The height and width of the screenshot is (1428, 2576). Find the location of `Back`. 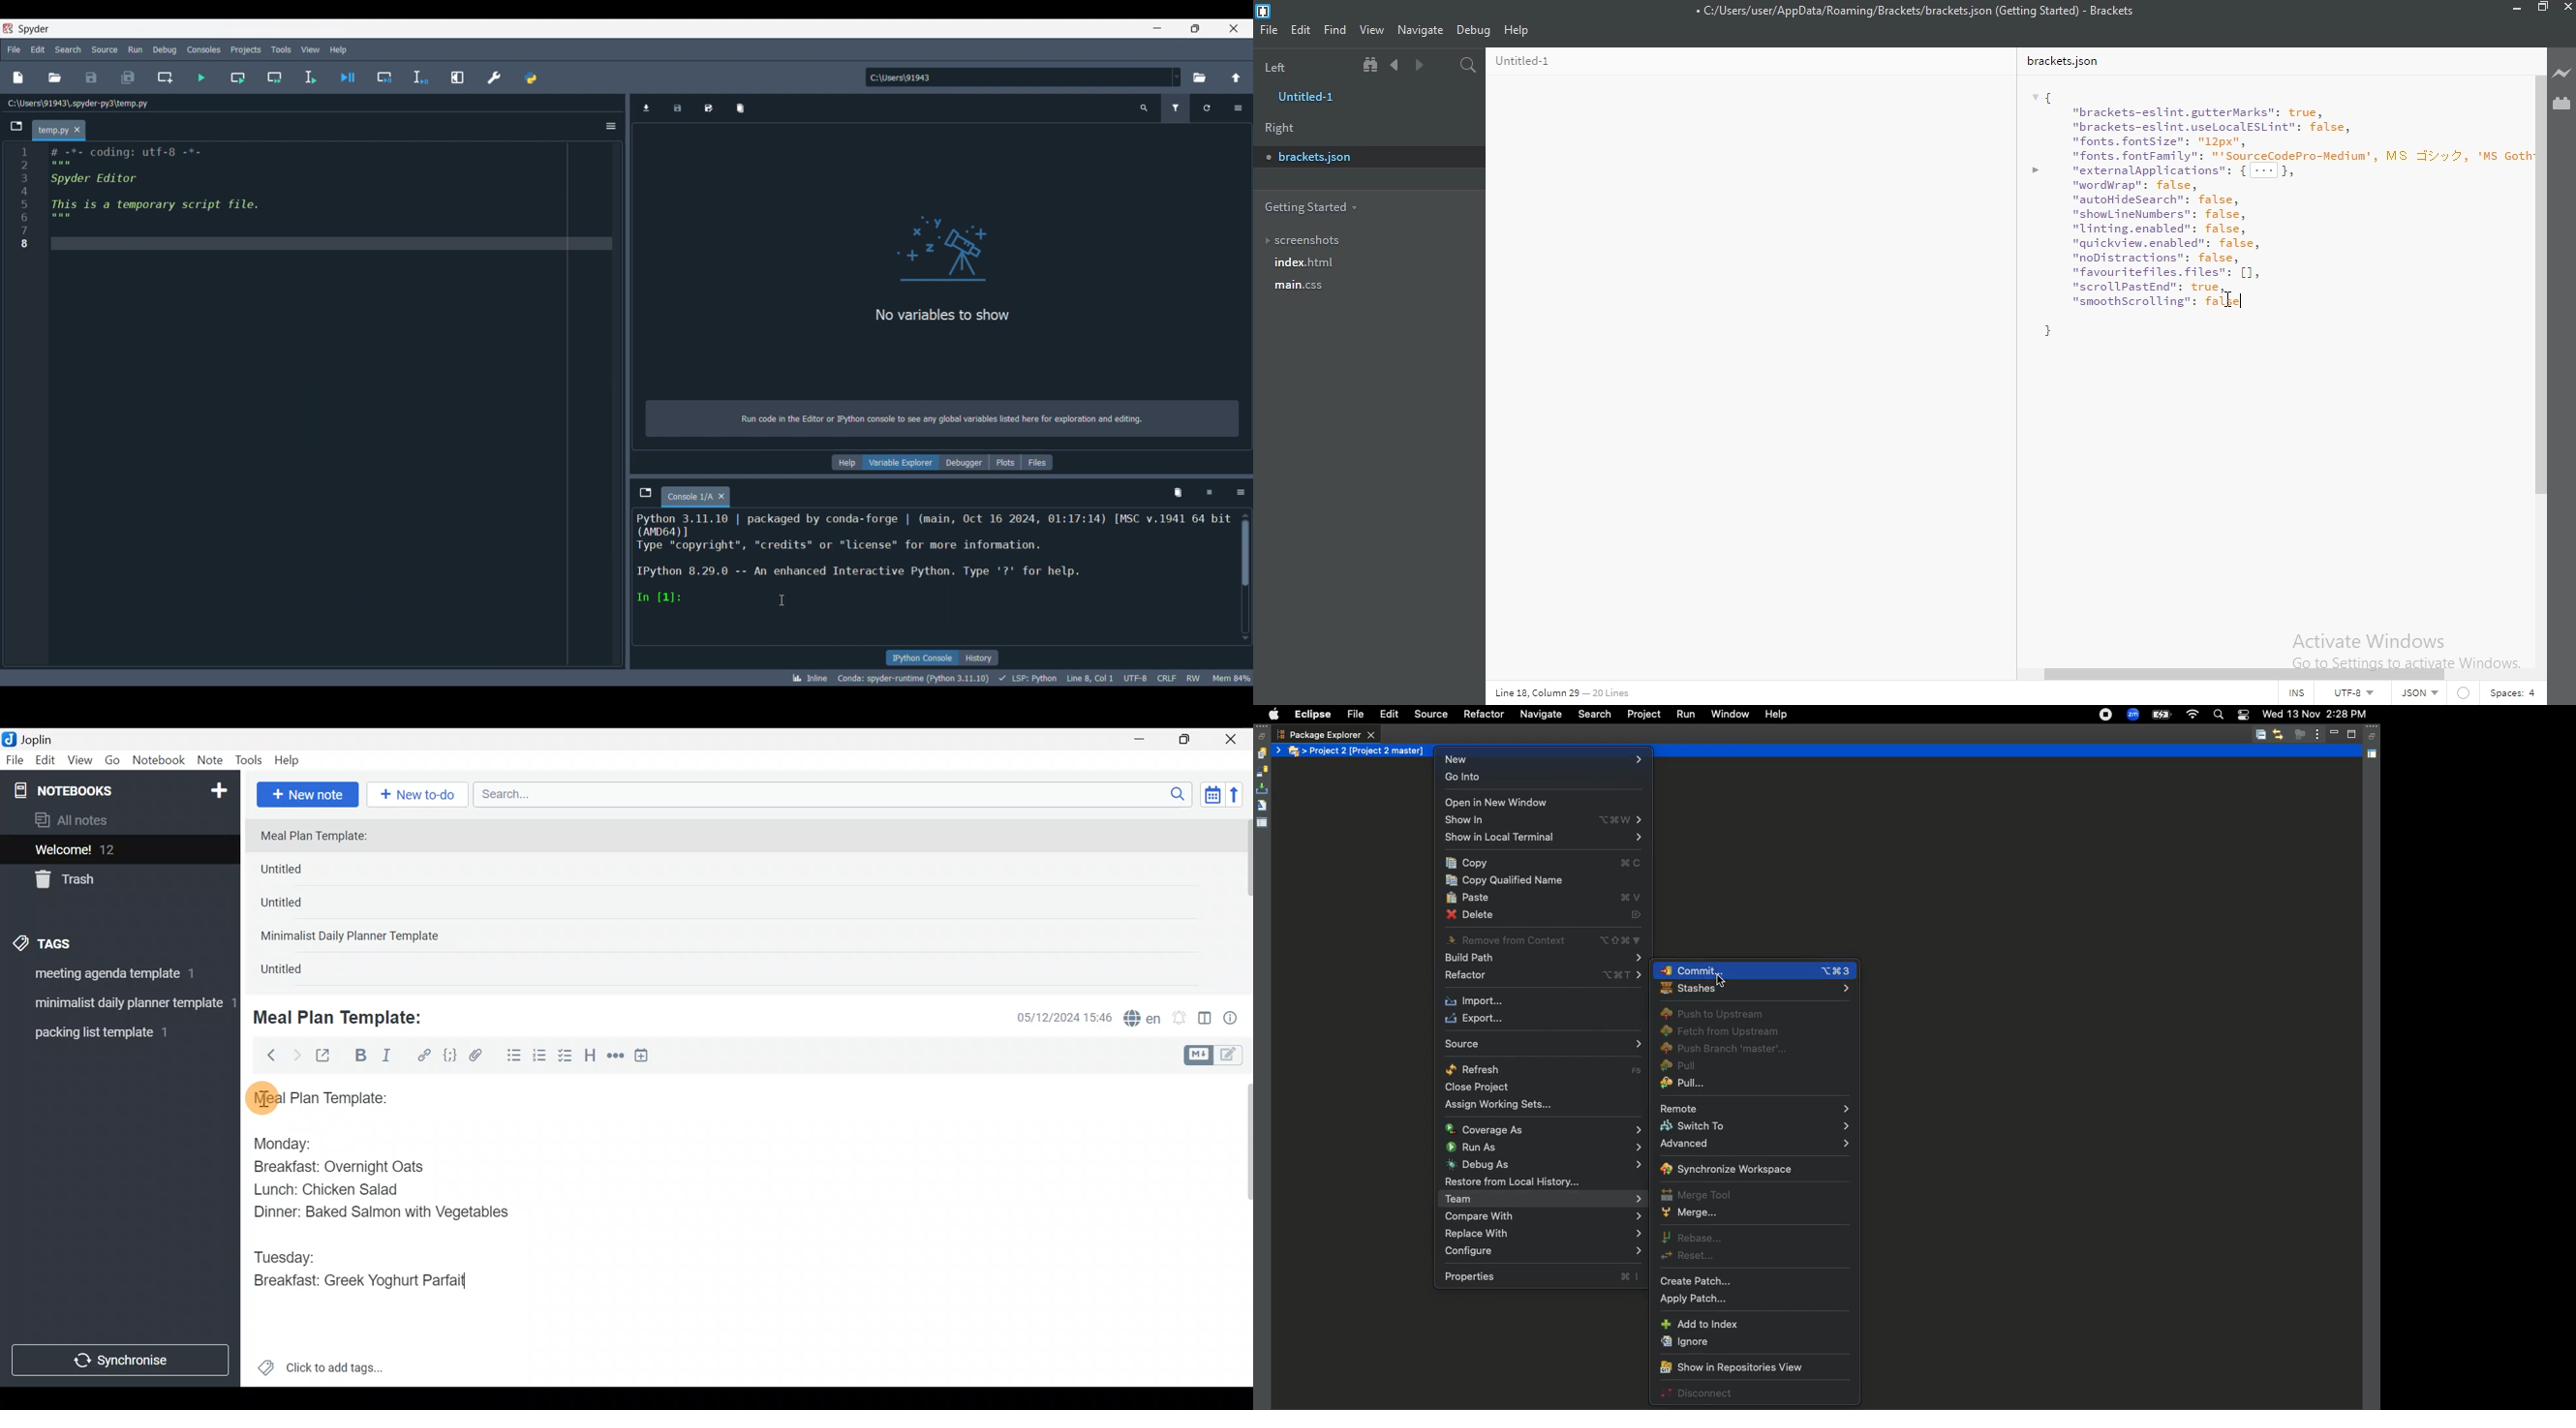

Back is located at coordinates (266, 1054).